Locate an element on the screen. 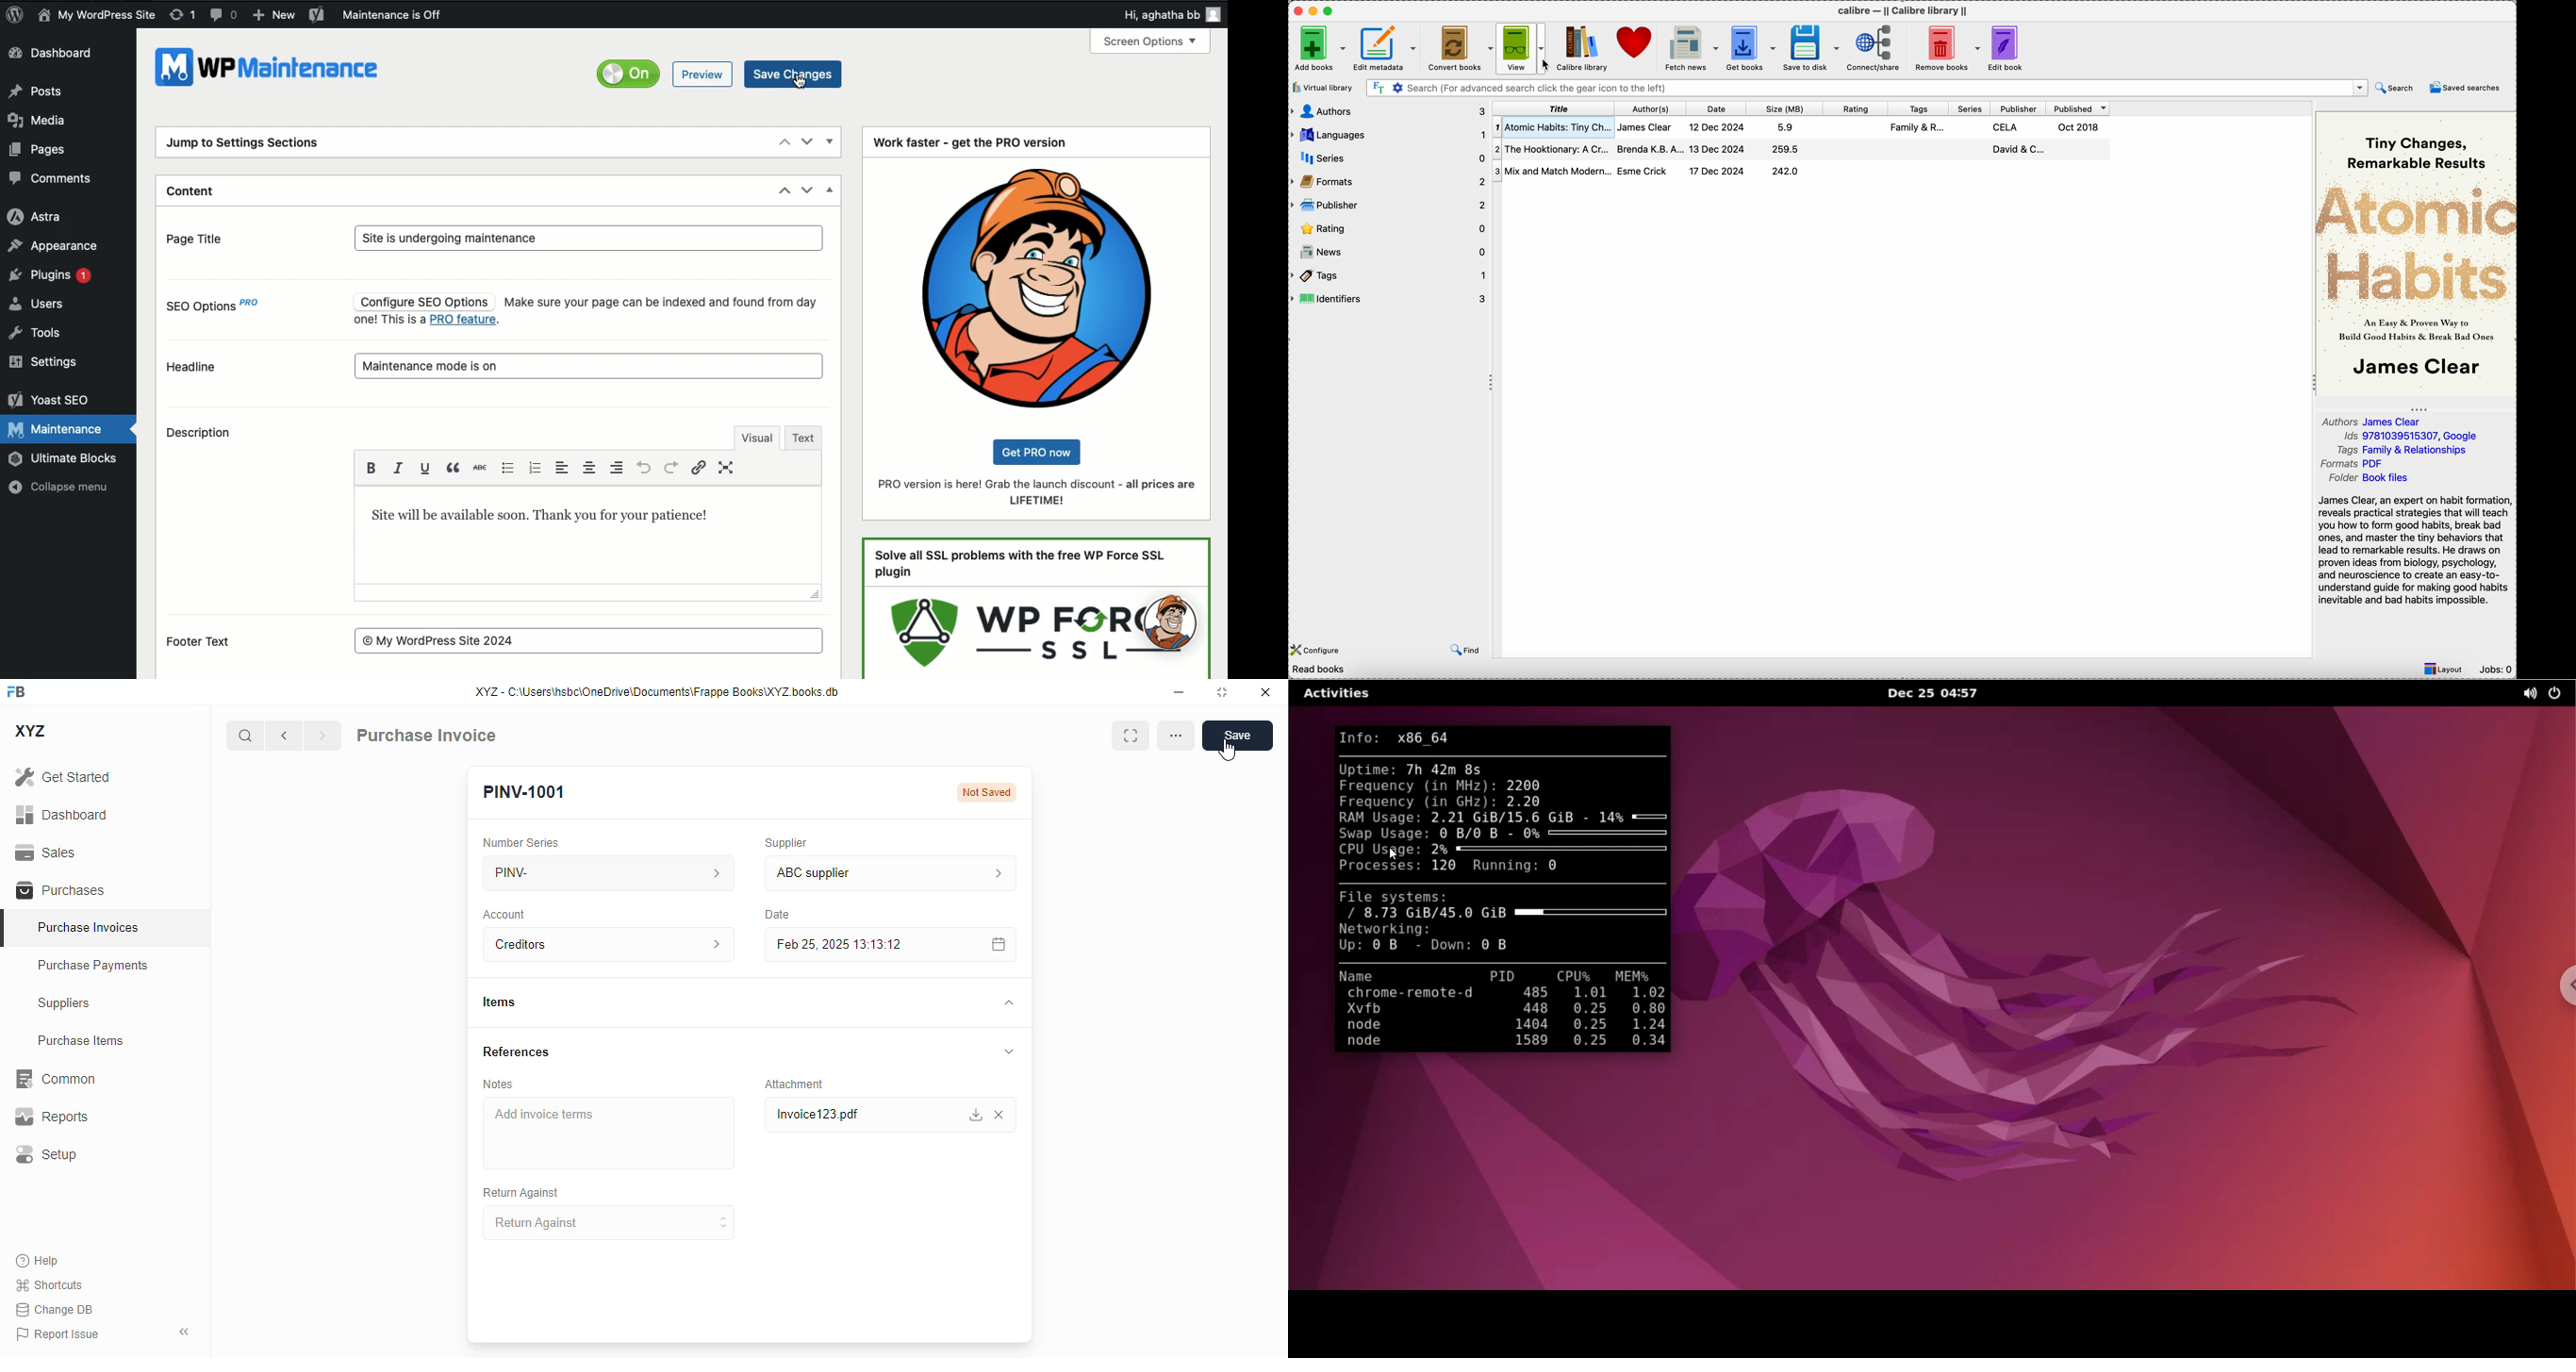 Image resolution: width=2576 pixels, height=1372 pixels. purchase items is located at coordinates (81, 1040).